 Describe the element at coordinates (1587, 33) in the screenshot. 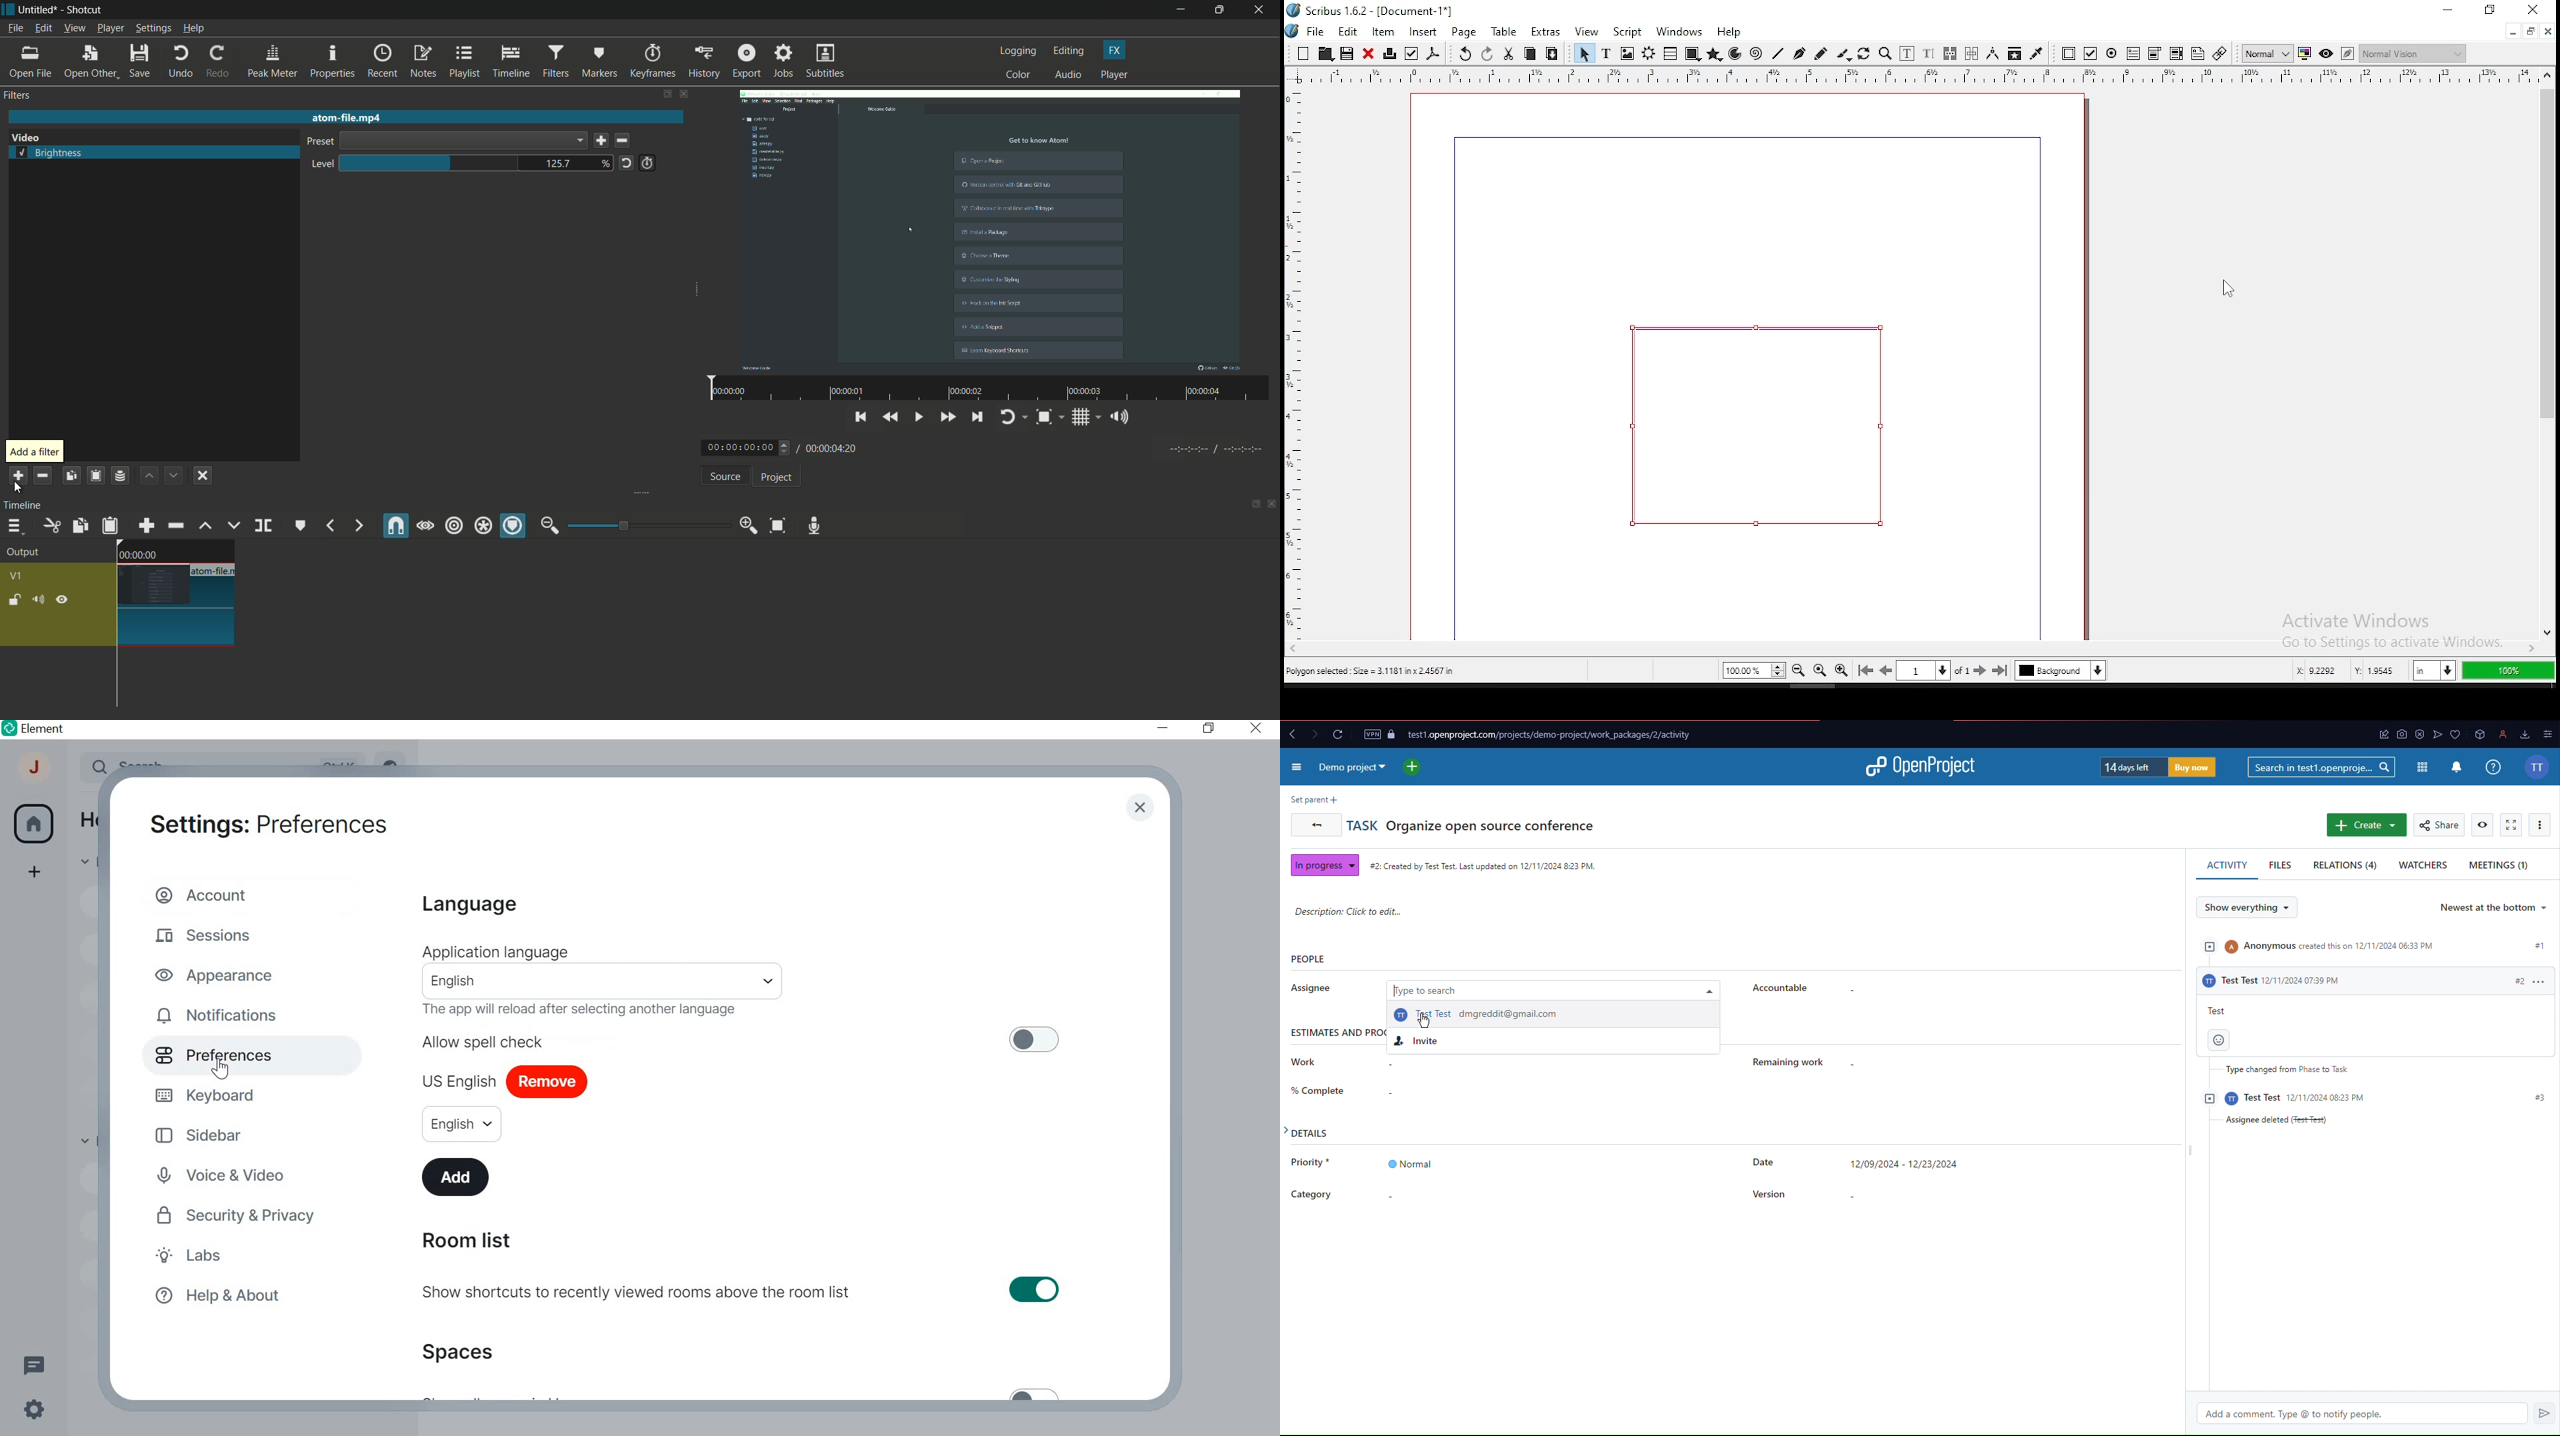

I see `view` at that location.